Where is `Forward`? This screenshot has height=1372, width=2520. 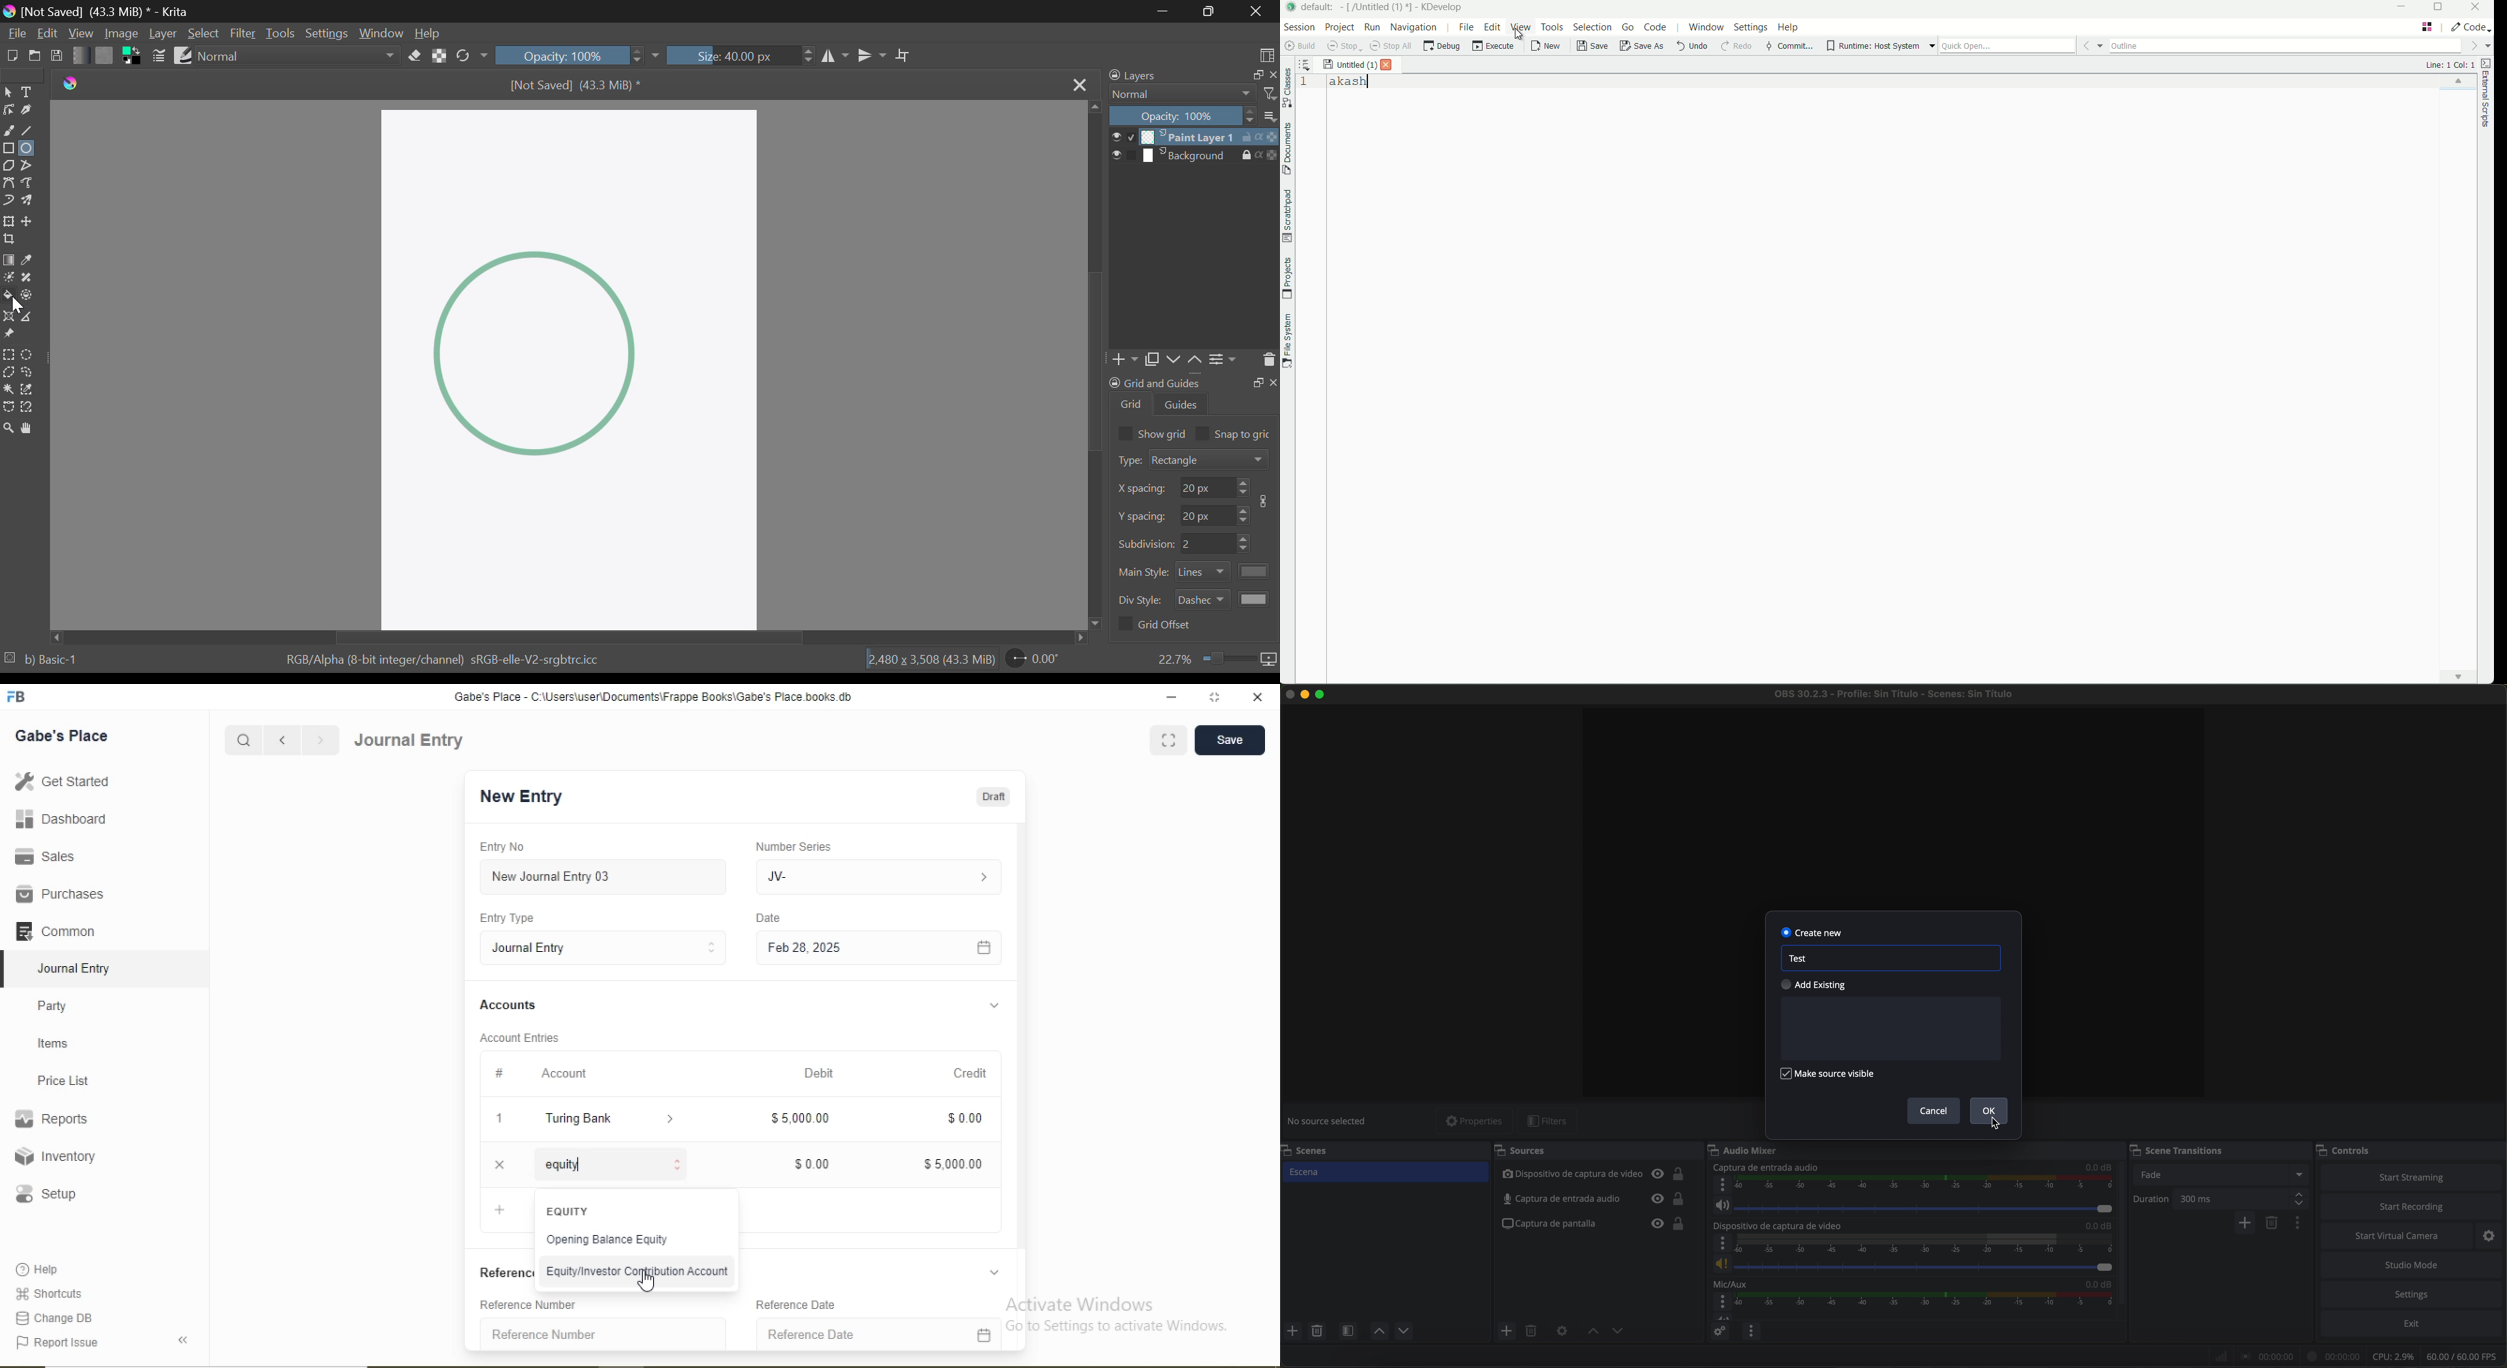 Forward is located at coordinates (321, 740).